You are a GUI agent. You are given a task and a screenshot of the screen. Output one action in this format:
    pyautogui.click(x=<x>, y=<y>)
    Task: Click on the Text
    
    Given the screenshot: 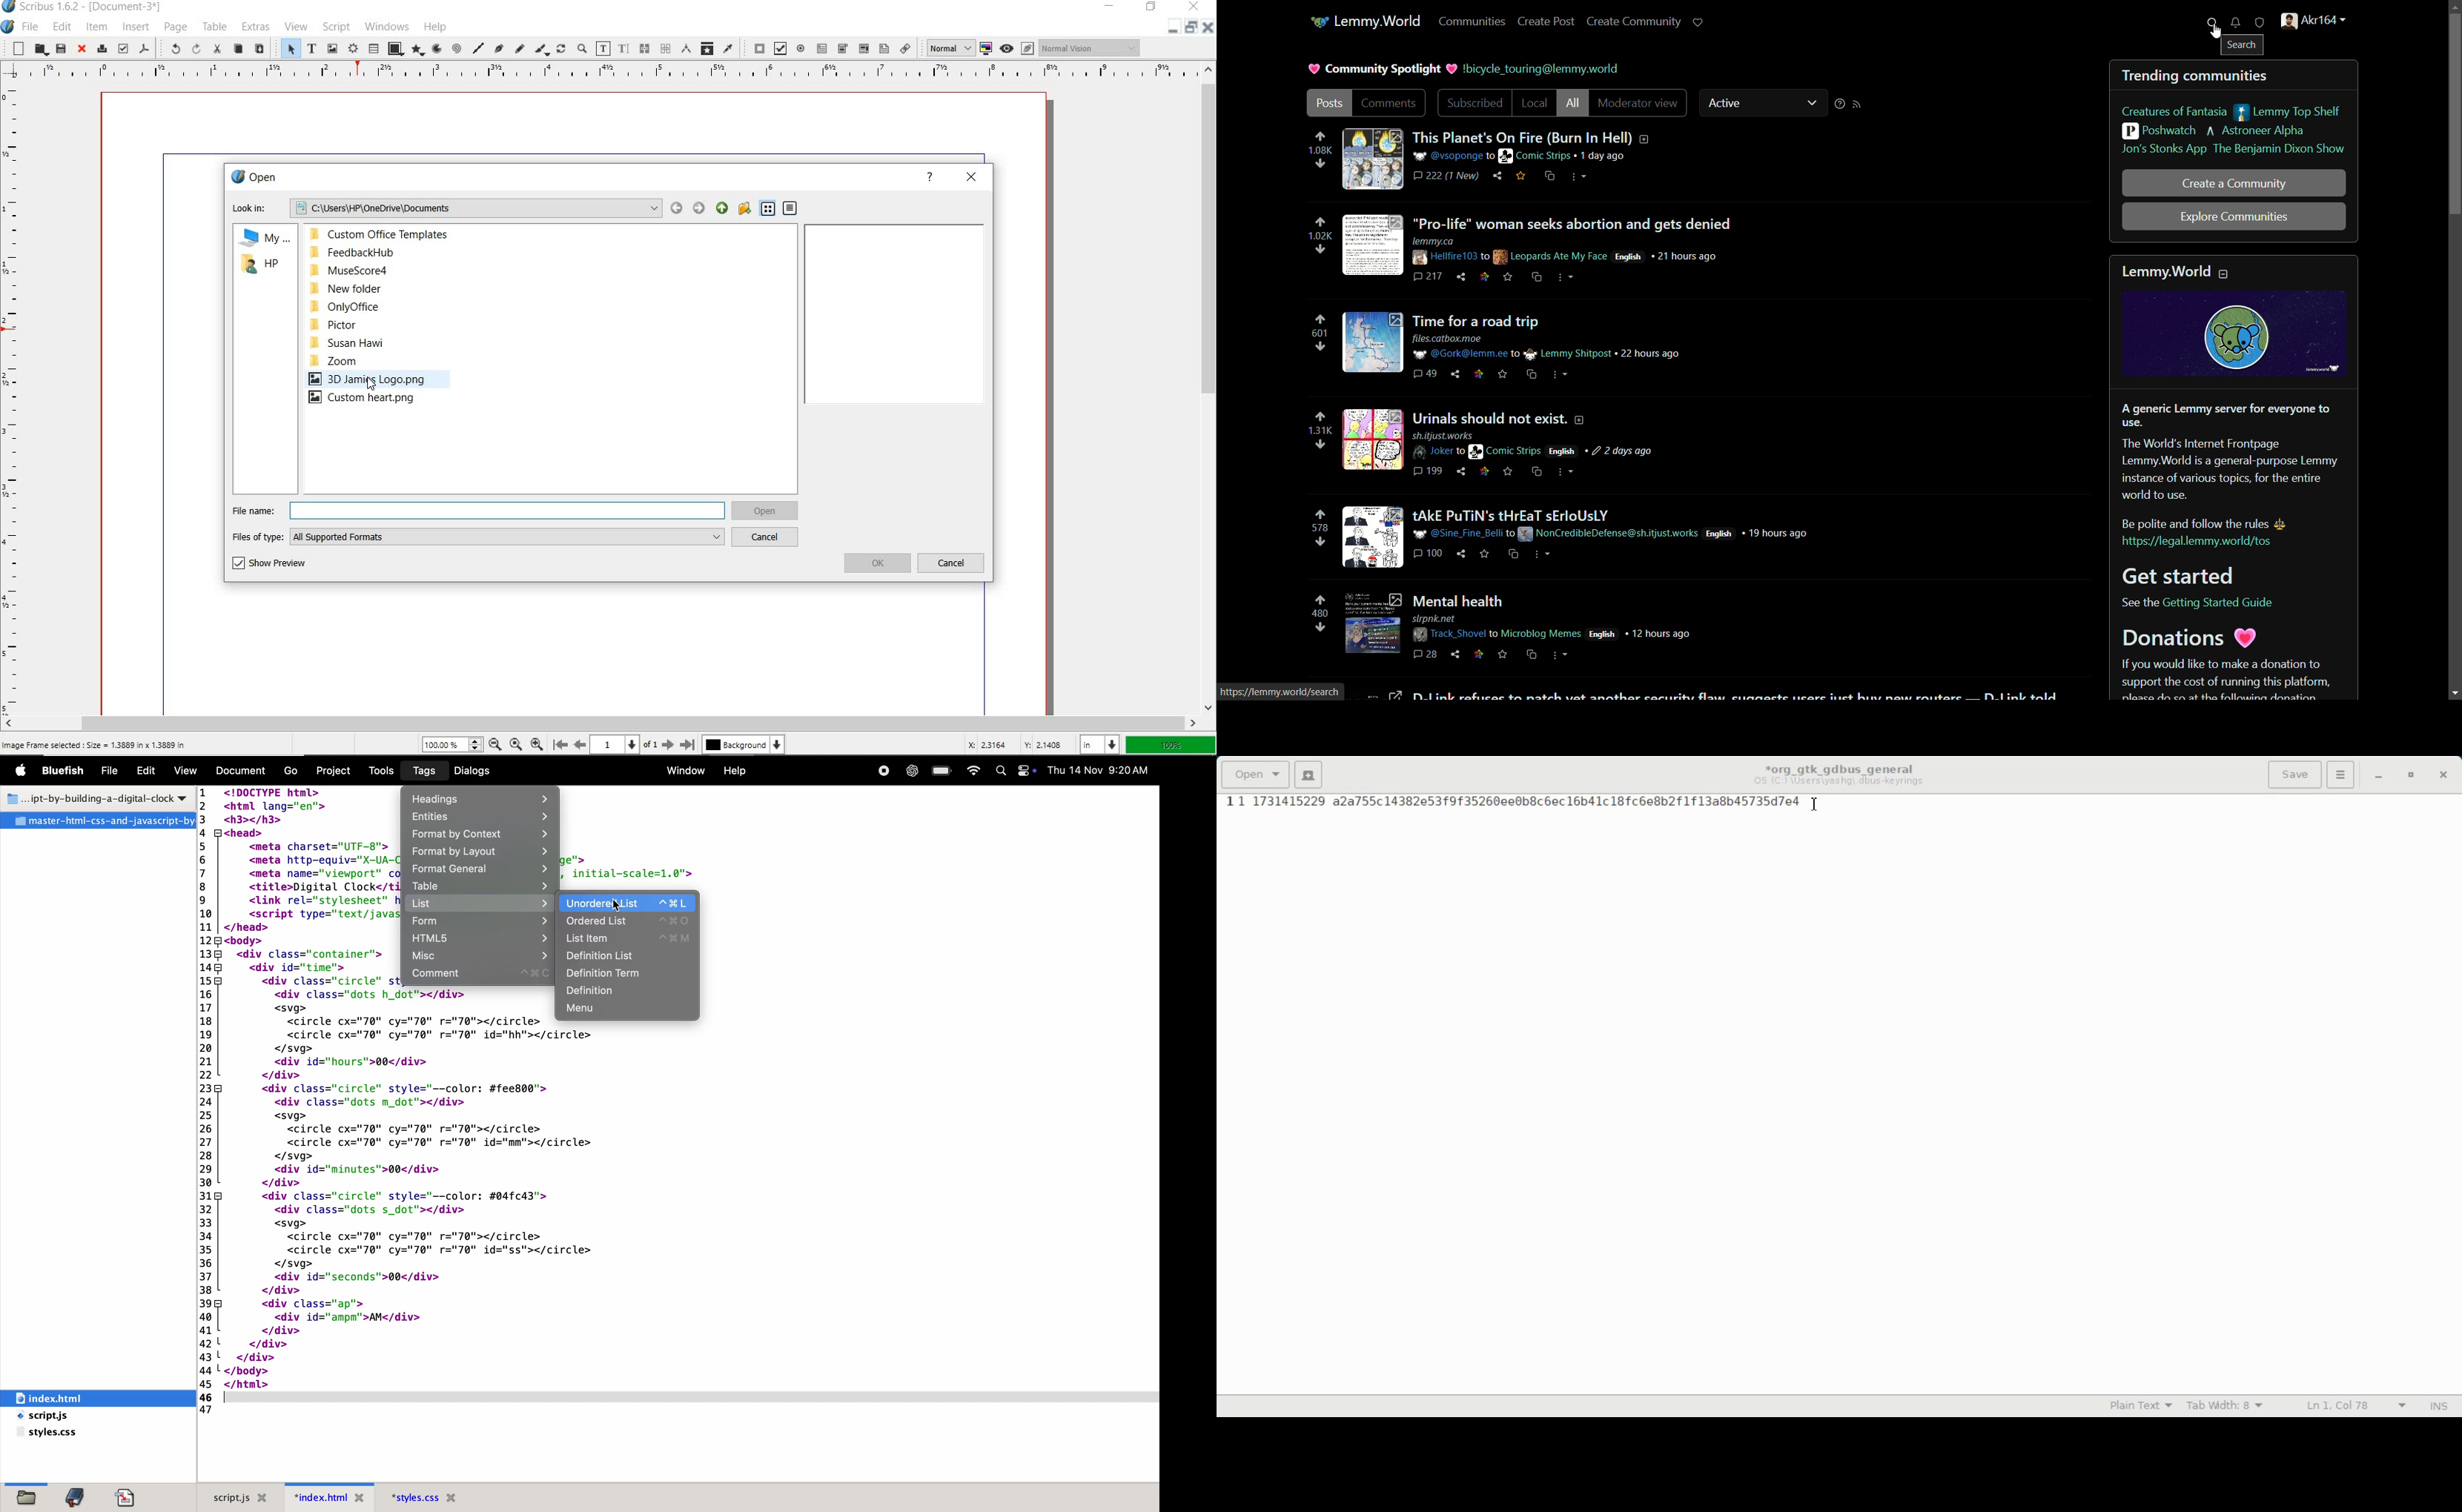 What is the action you would take?
    pyautogui.click(x=1521, y=802)
    